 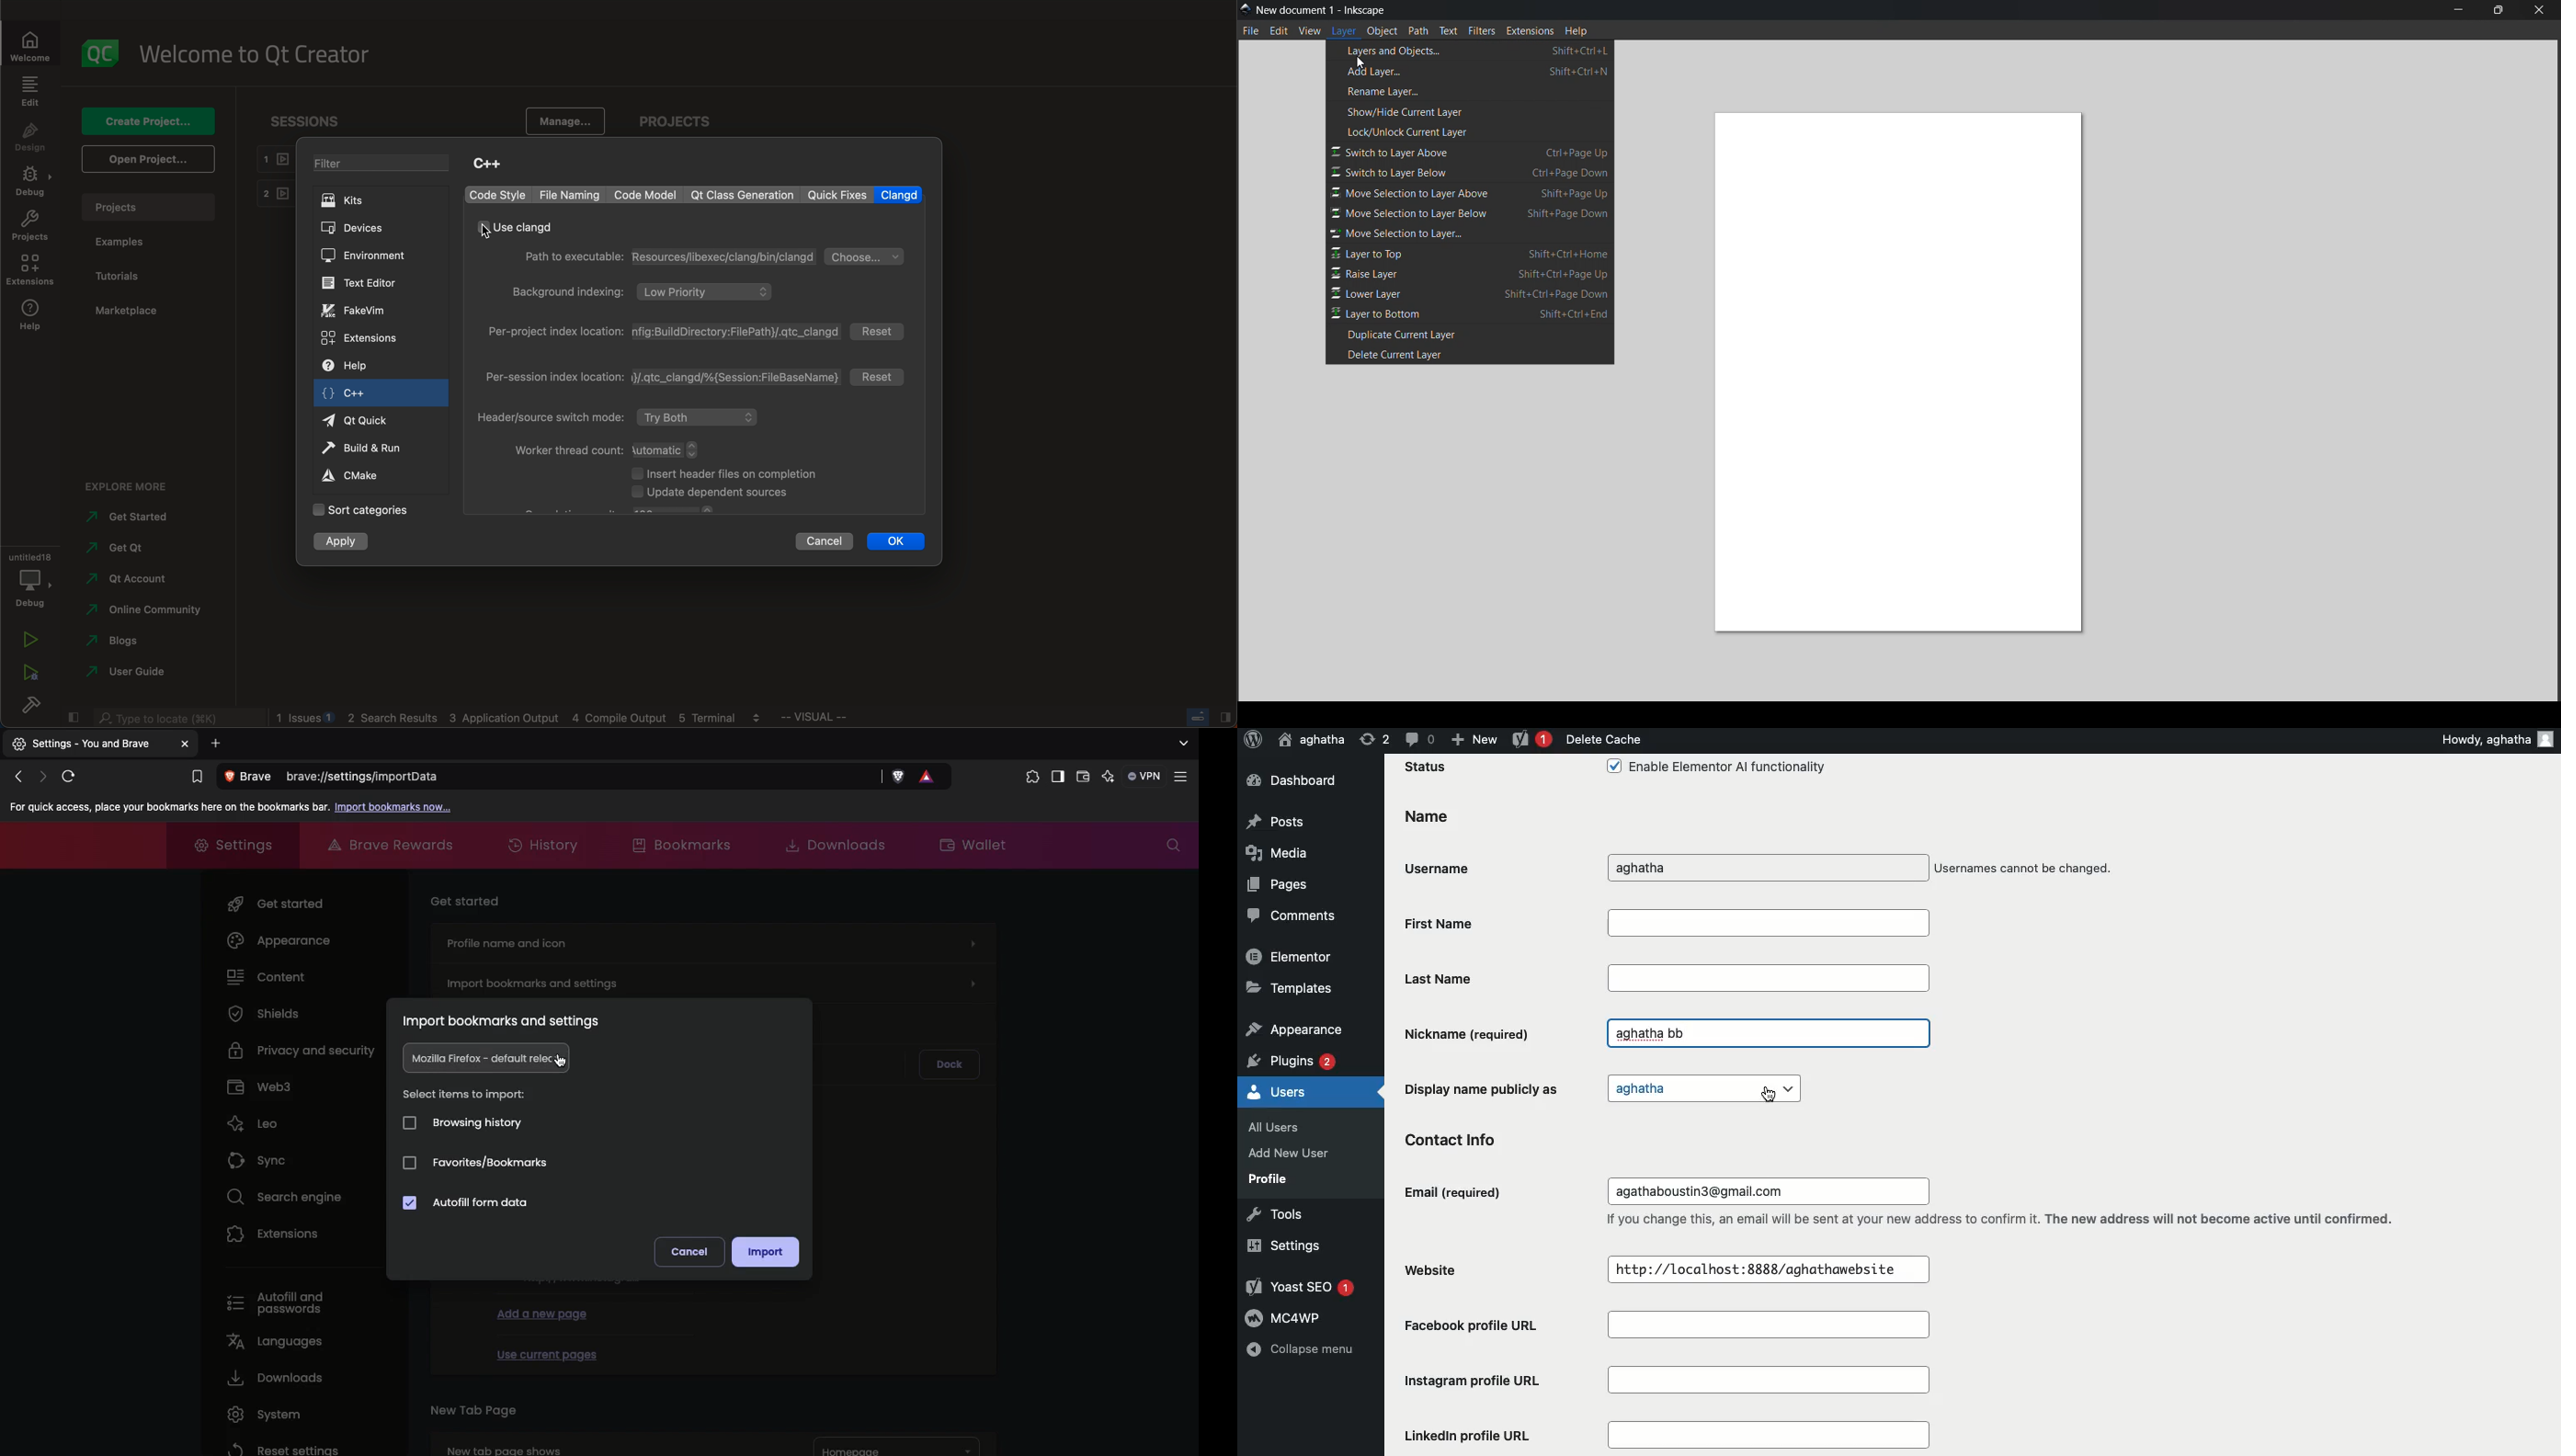 What do you see at coordinates (1468, 356) in the screenshot?
I see `Delete current layer` at bounding box center [1468, 356].